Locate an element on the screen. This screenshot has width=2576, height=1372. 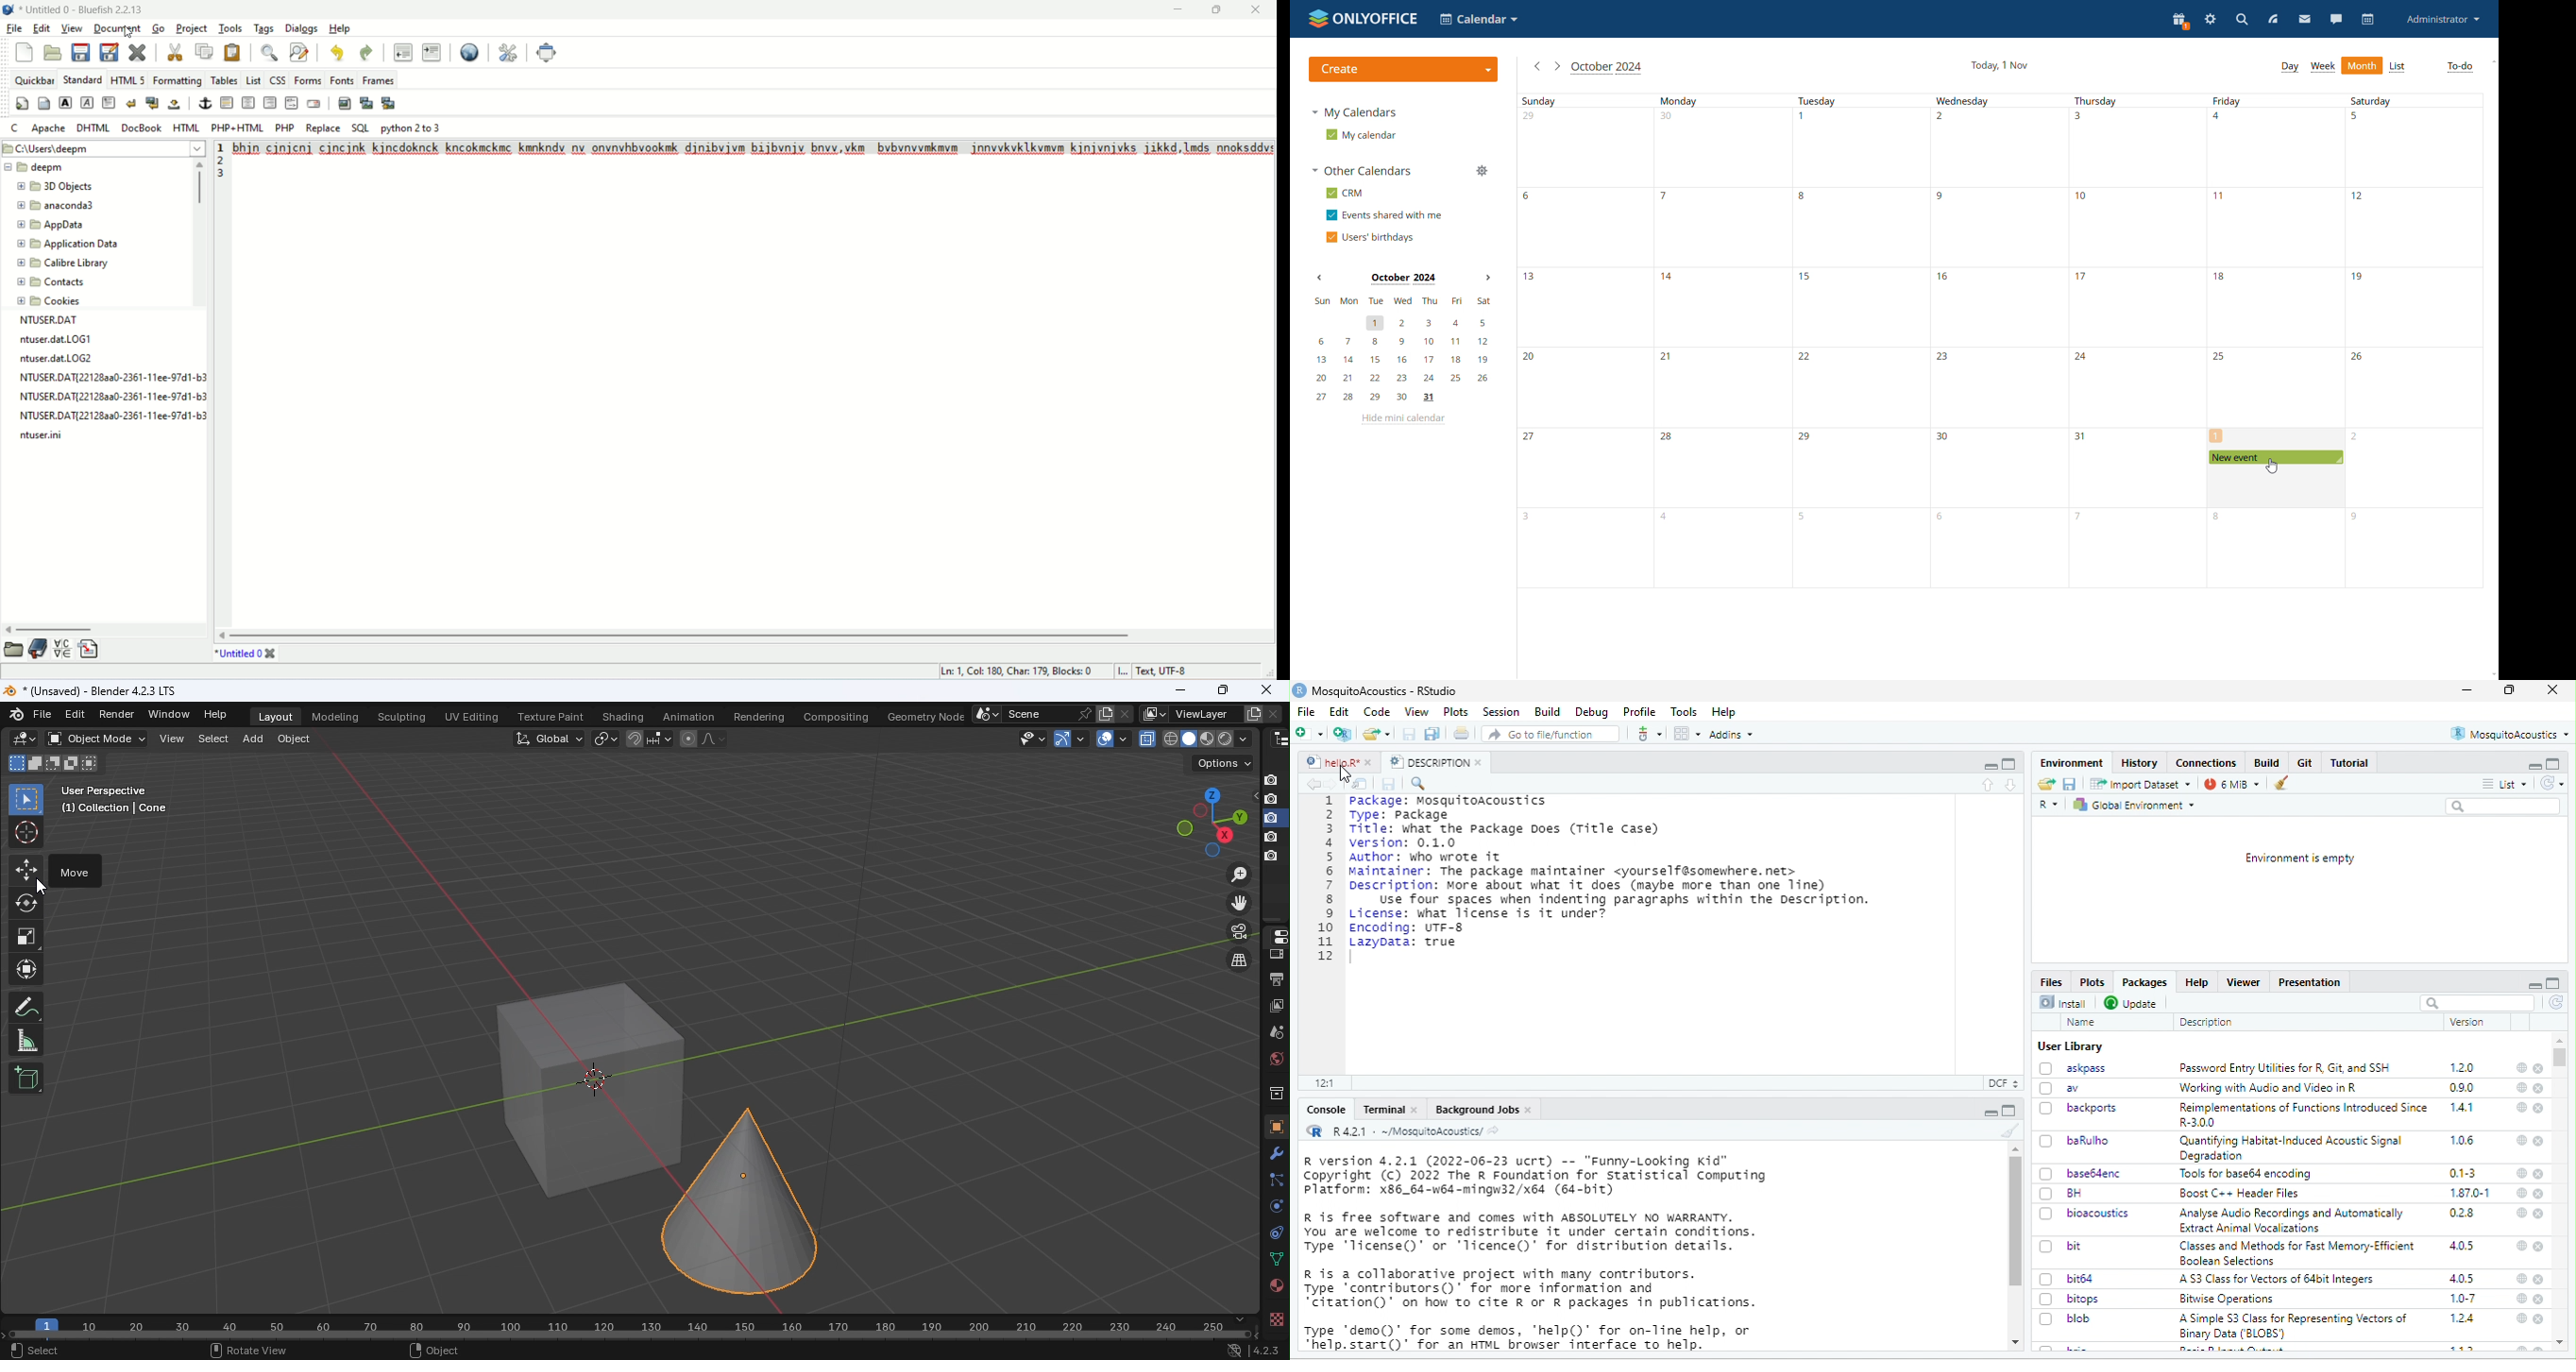
Help is located at coordinates (1726, 712).